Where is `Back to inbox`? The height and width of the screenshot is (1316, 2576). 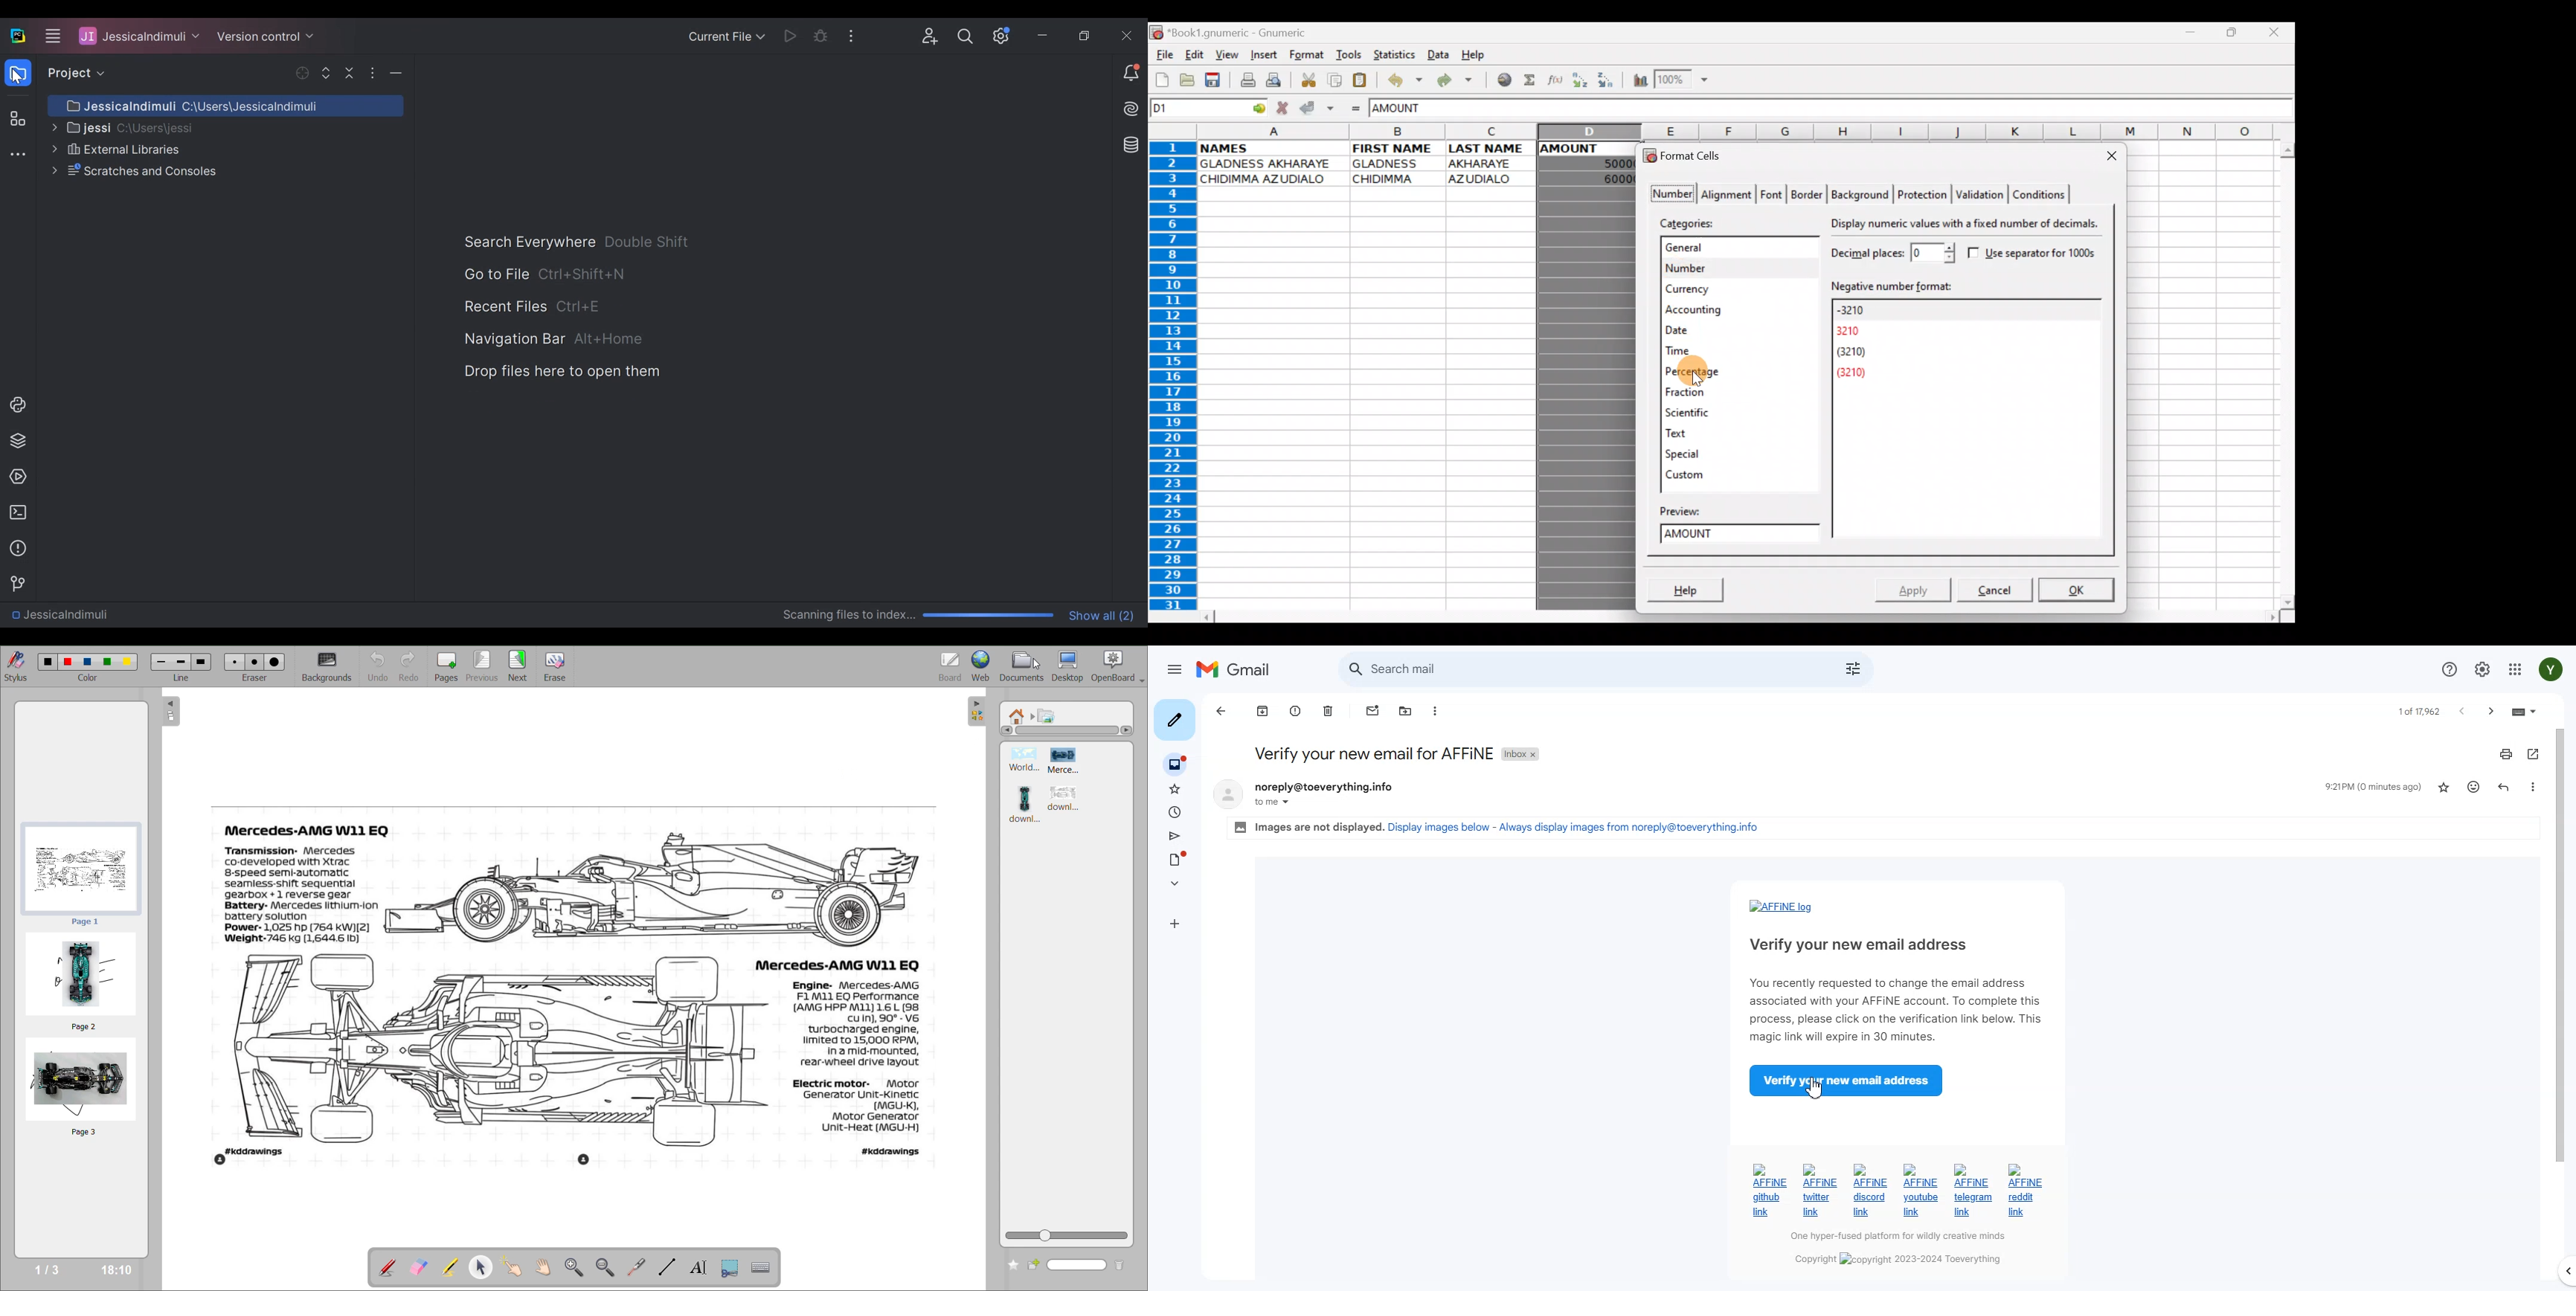 Back to inbox is located at coordinates (1220, 712).